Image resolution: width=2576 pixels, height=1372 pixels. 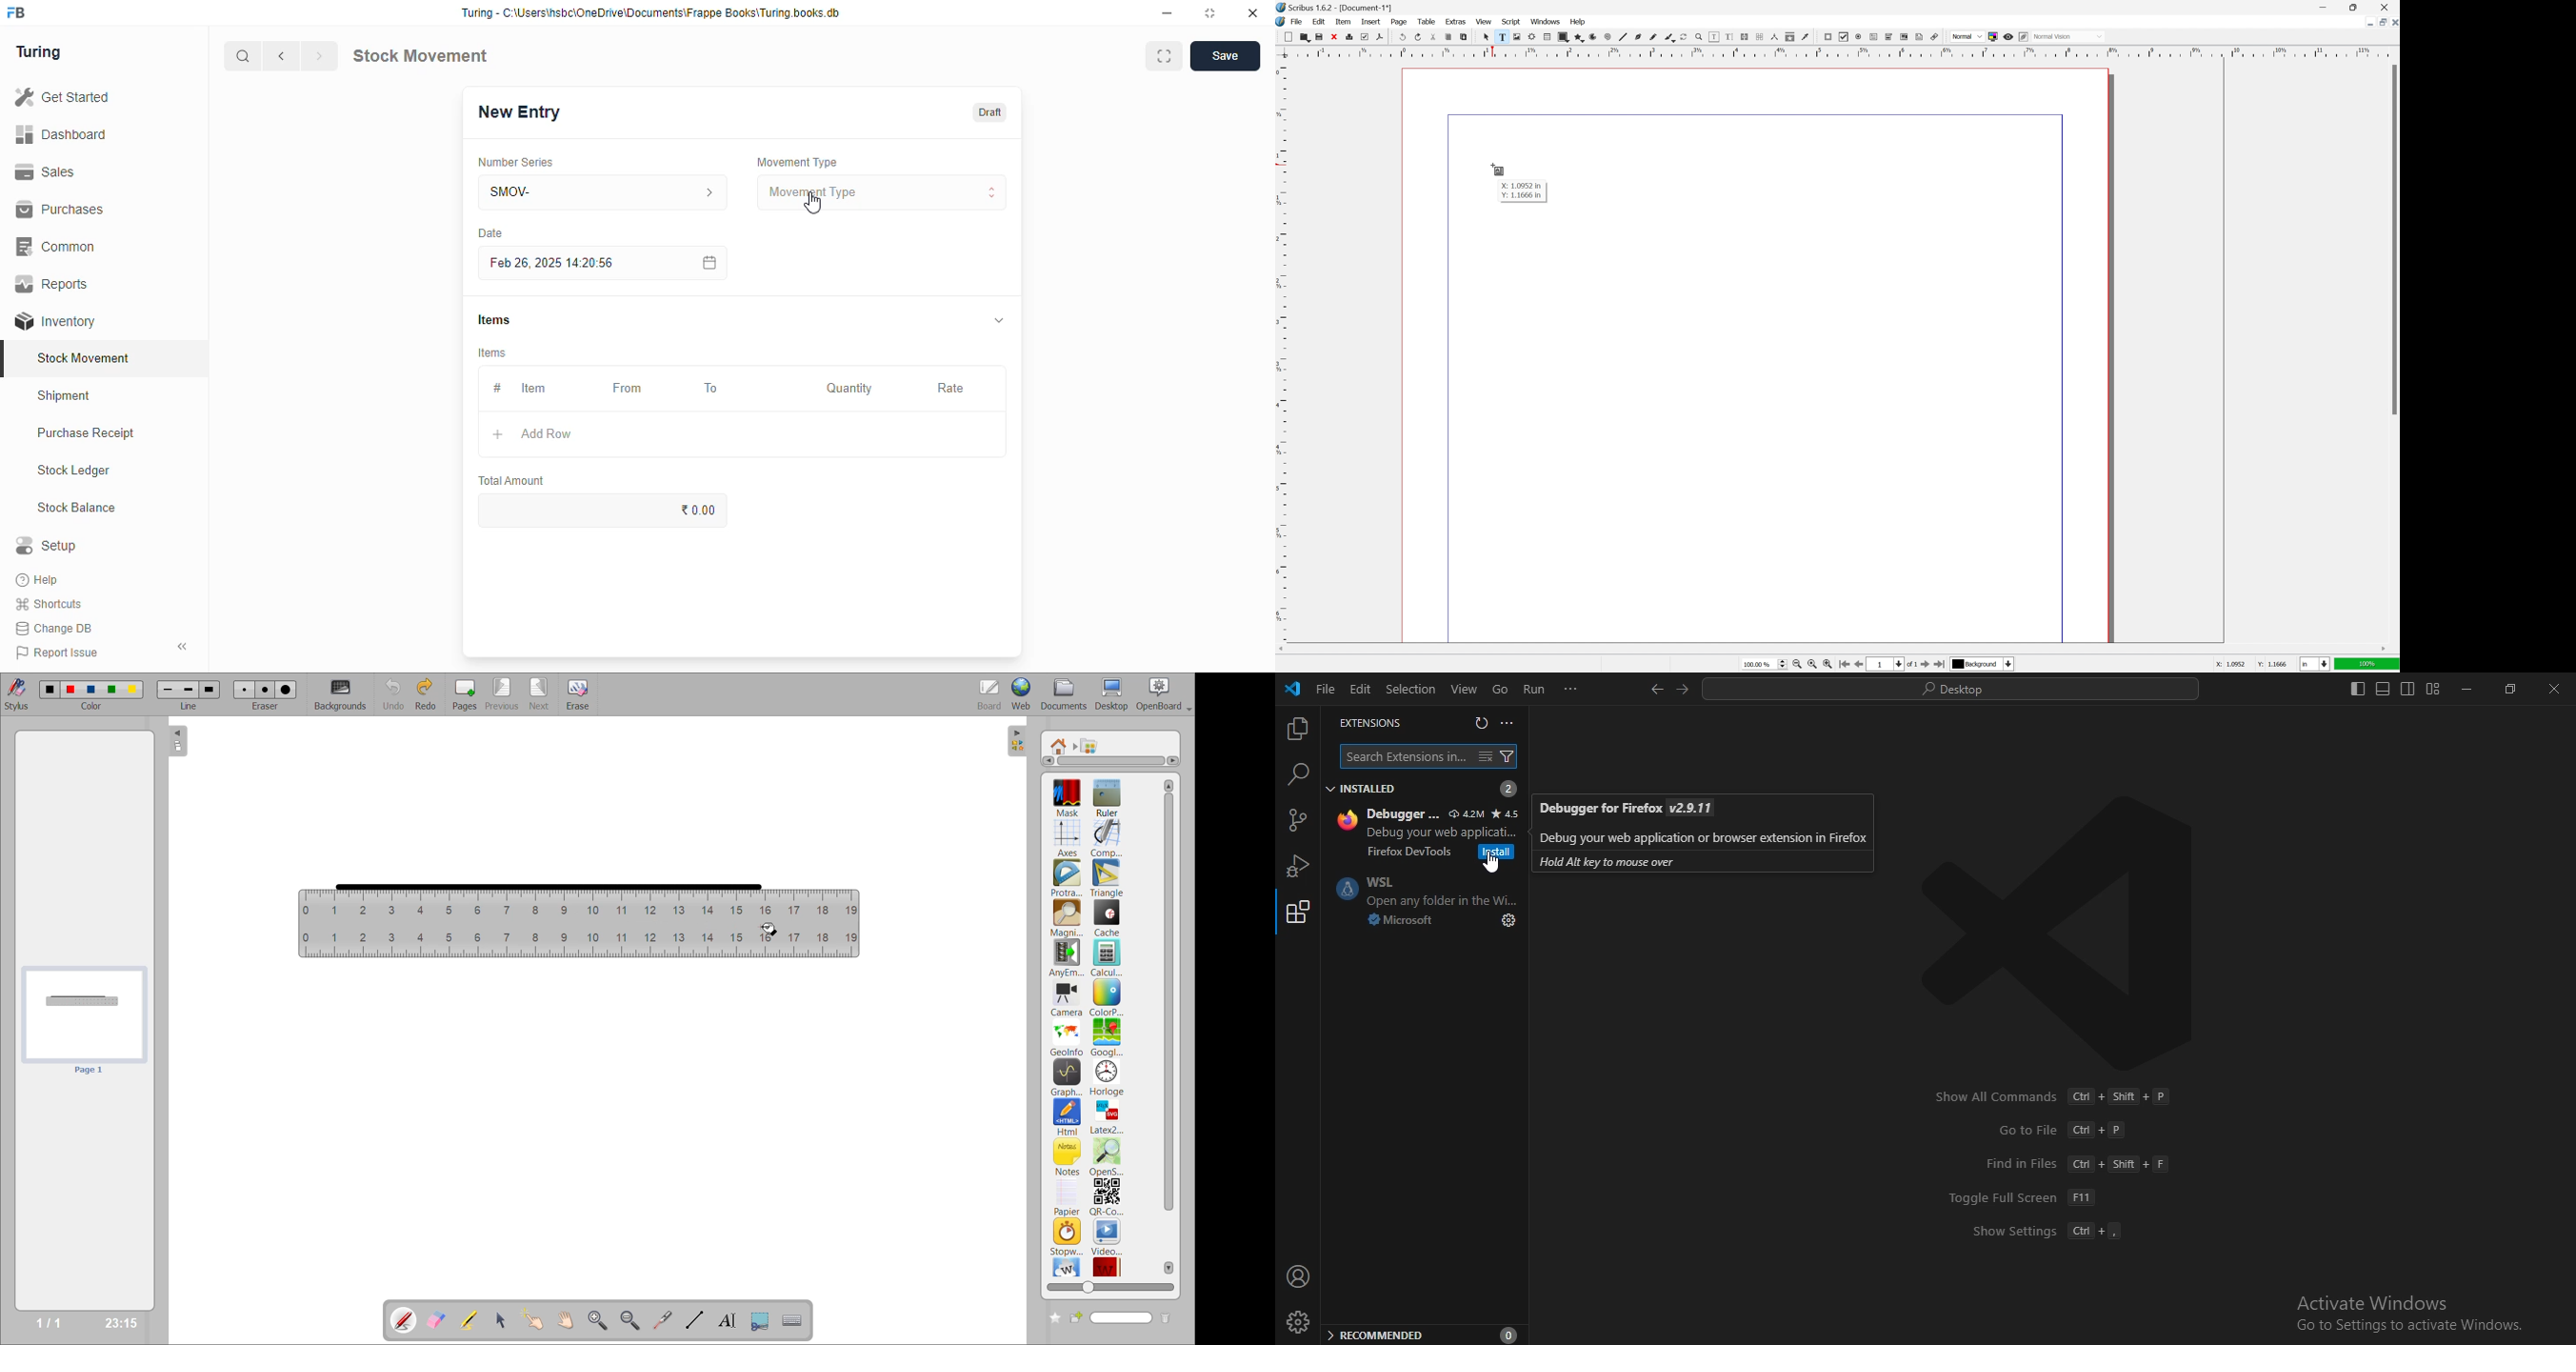 What do you see at coordinates (952, 389) in the screenshot?
I see `rate` at bounding box center [952, 389].